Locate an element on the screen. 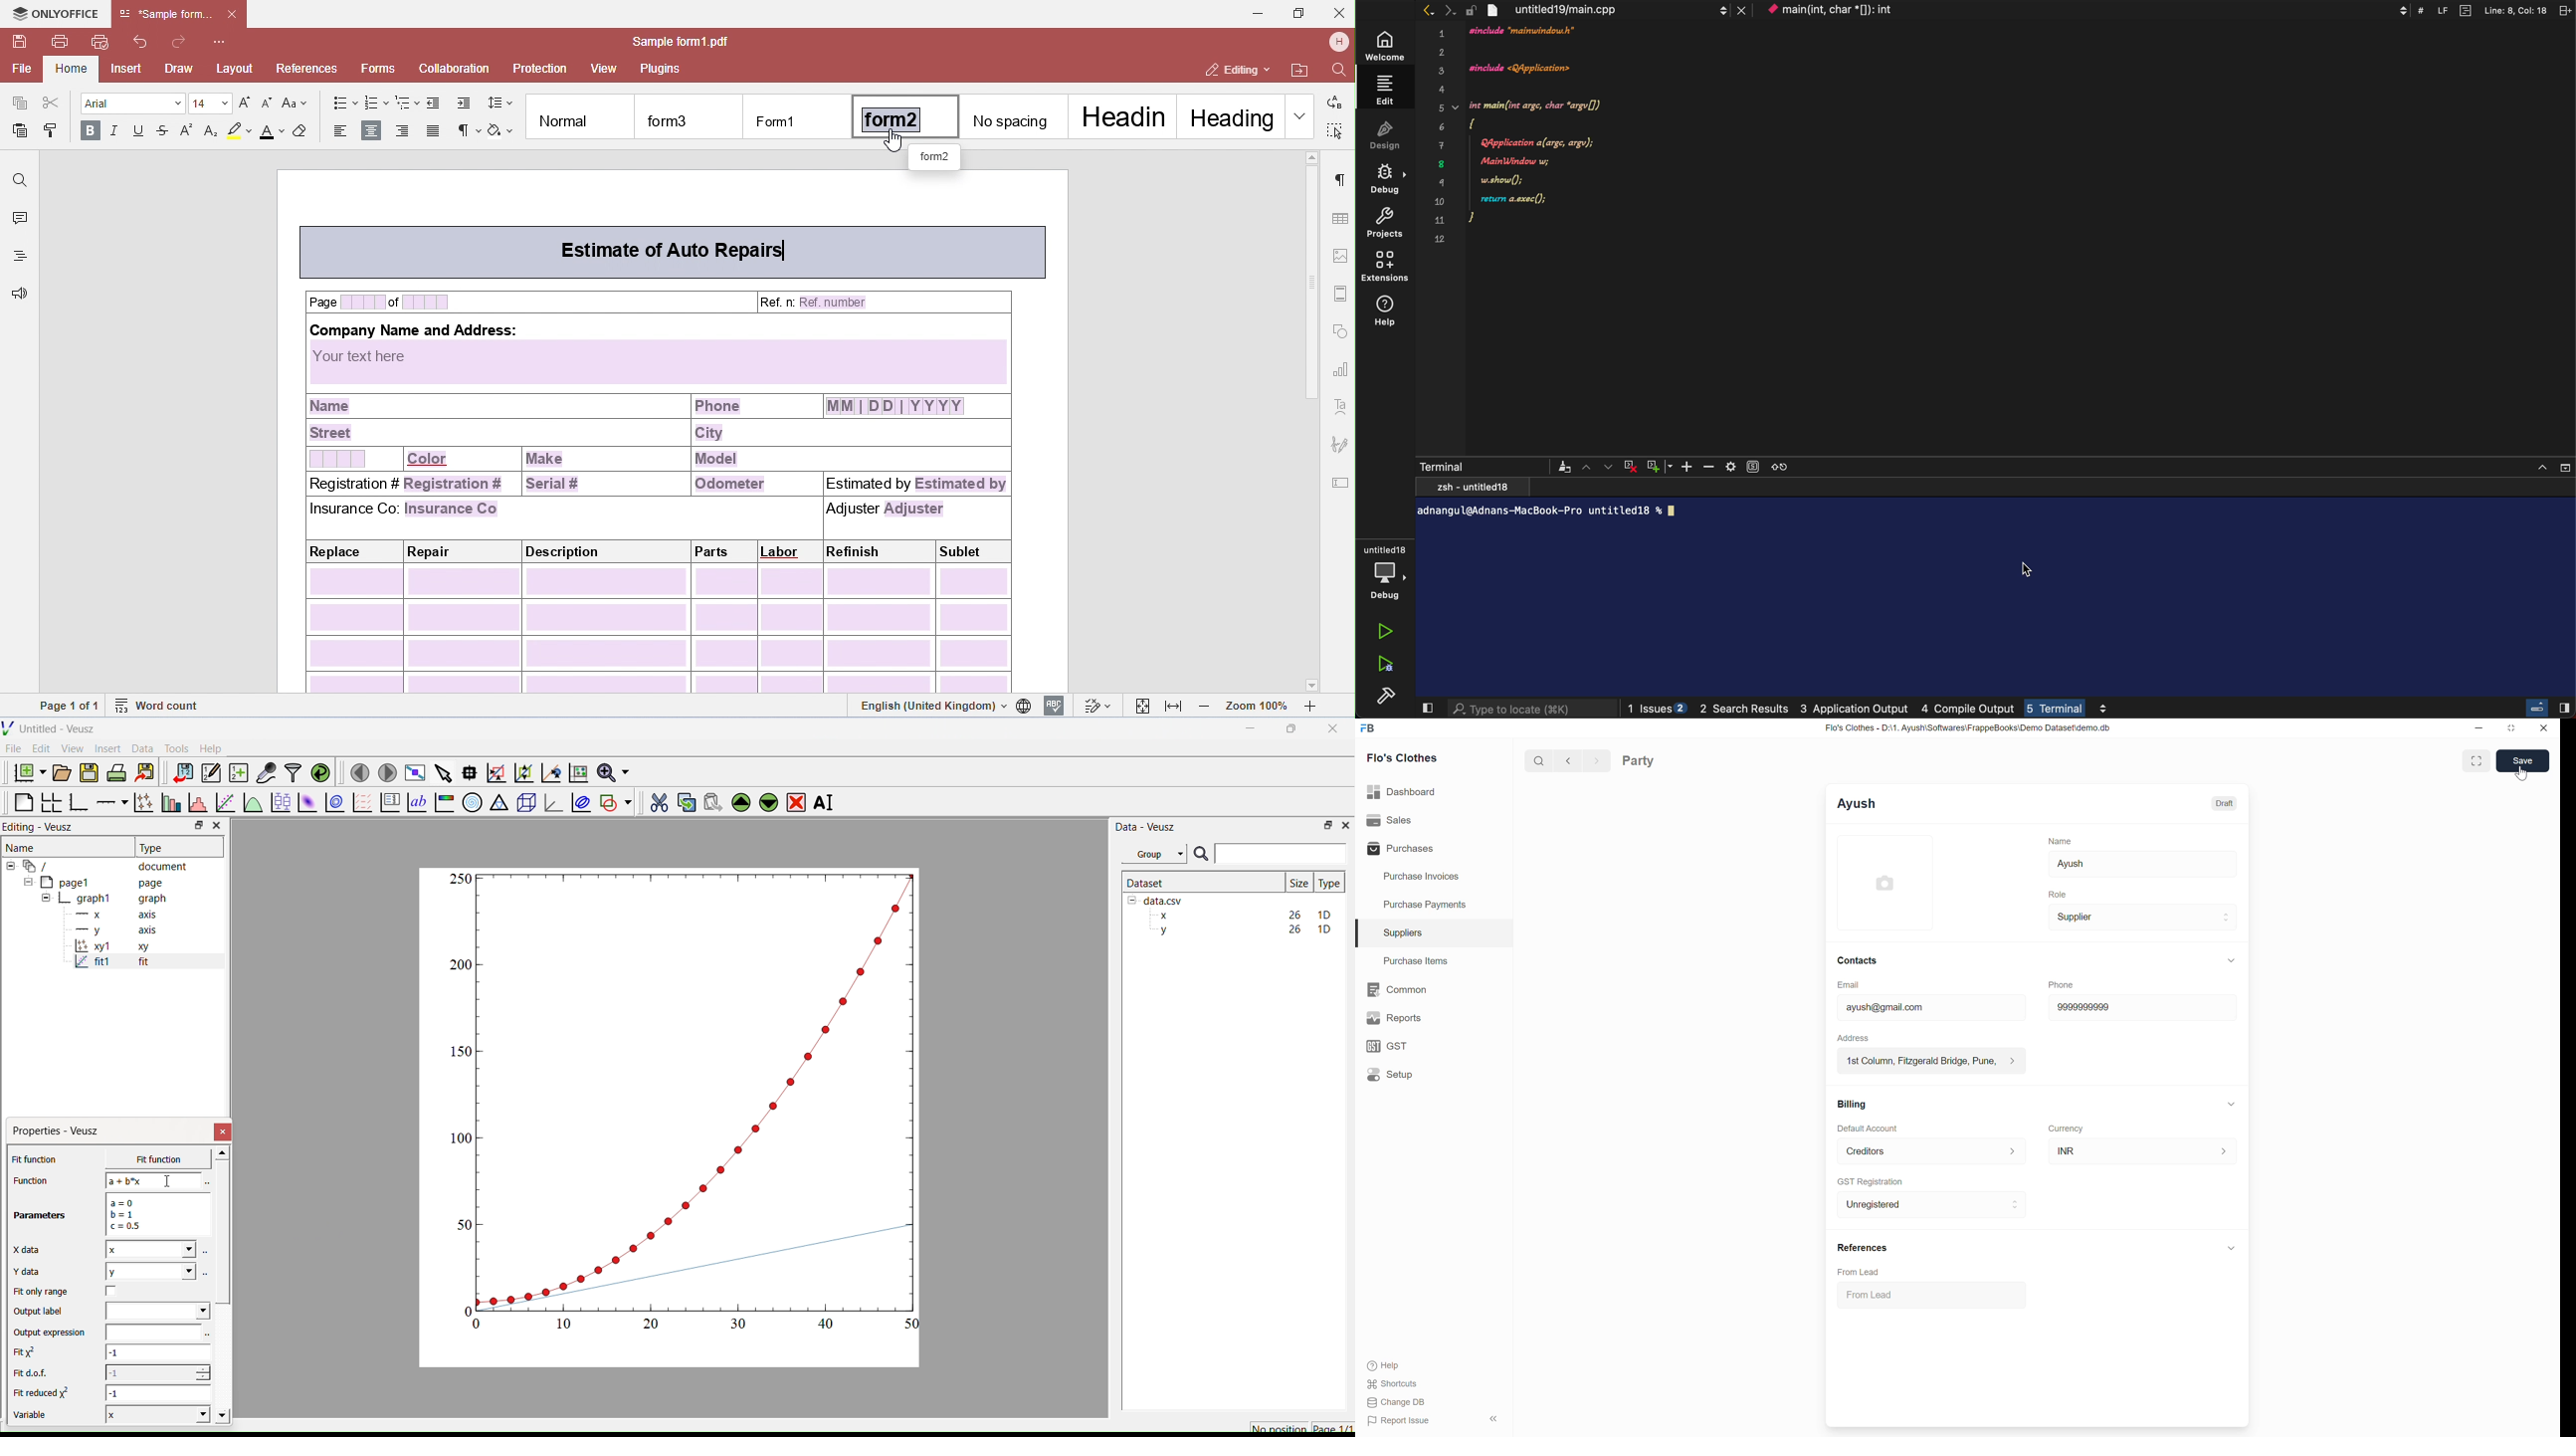 The height and width of the screenshot is (1456, 2576). Name is located at coordinates (22, 846).